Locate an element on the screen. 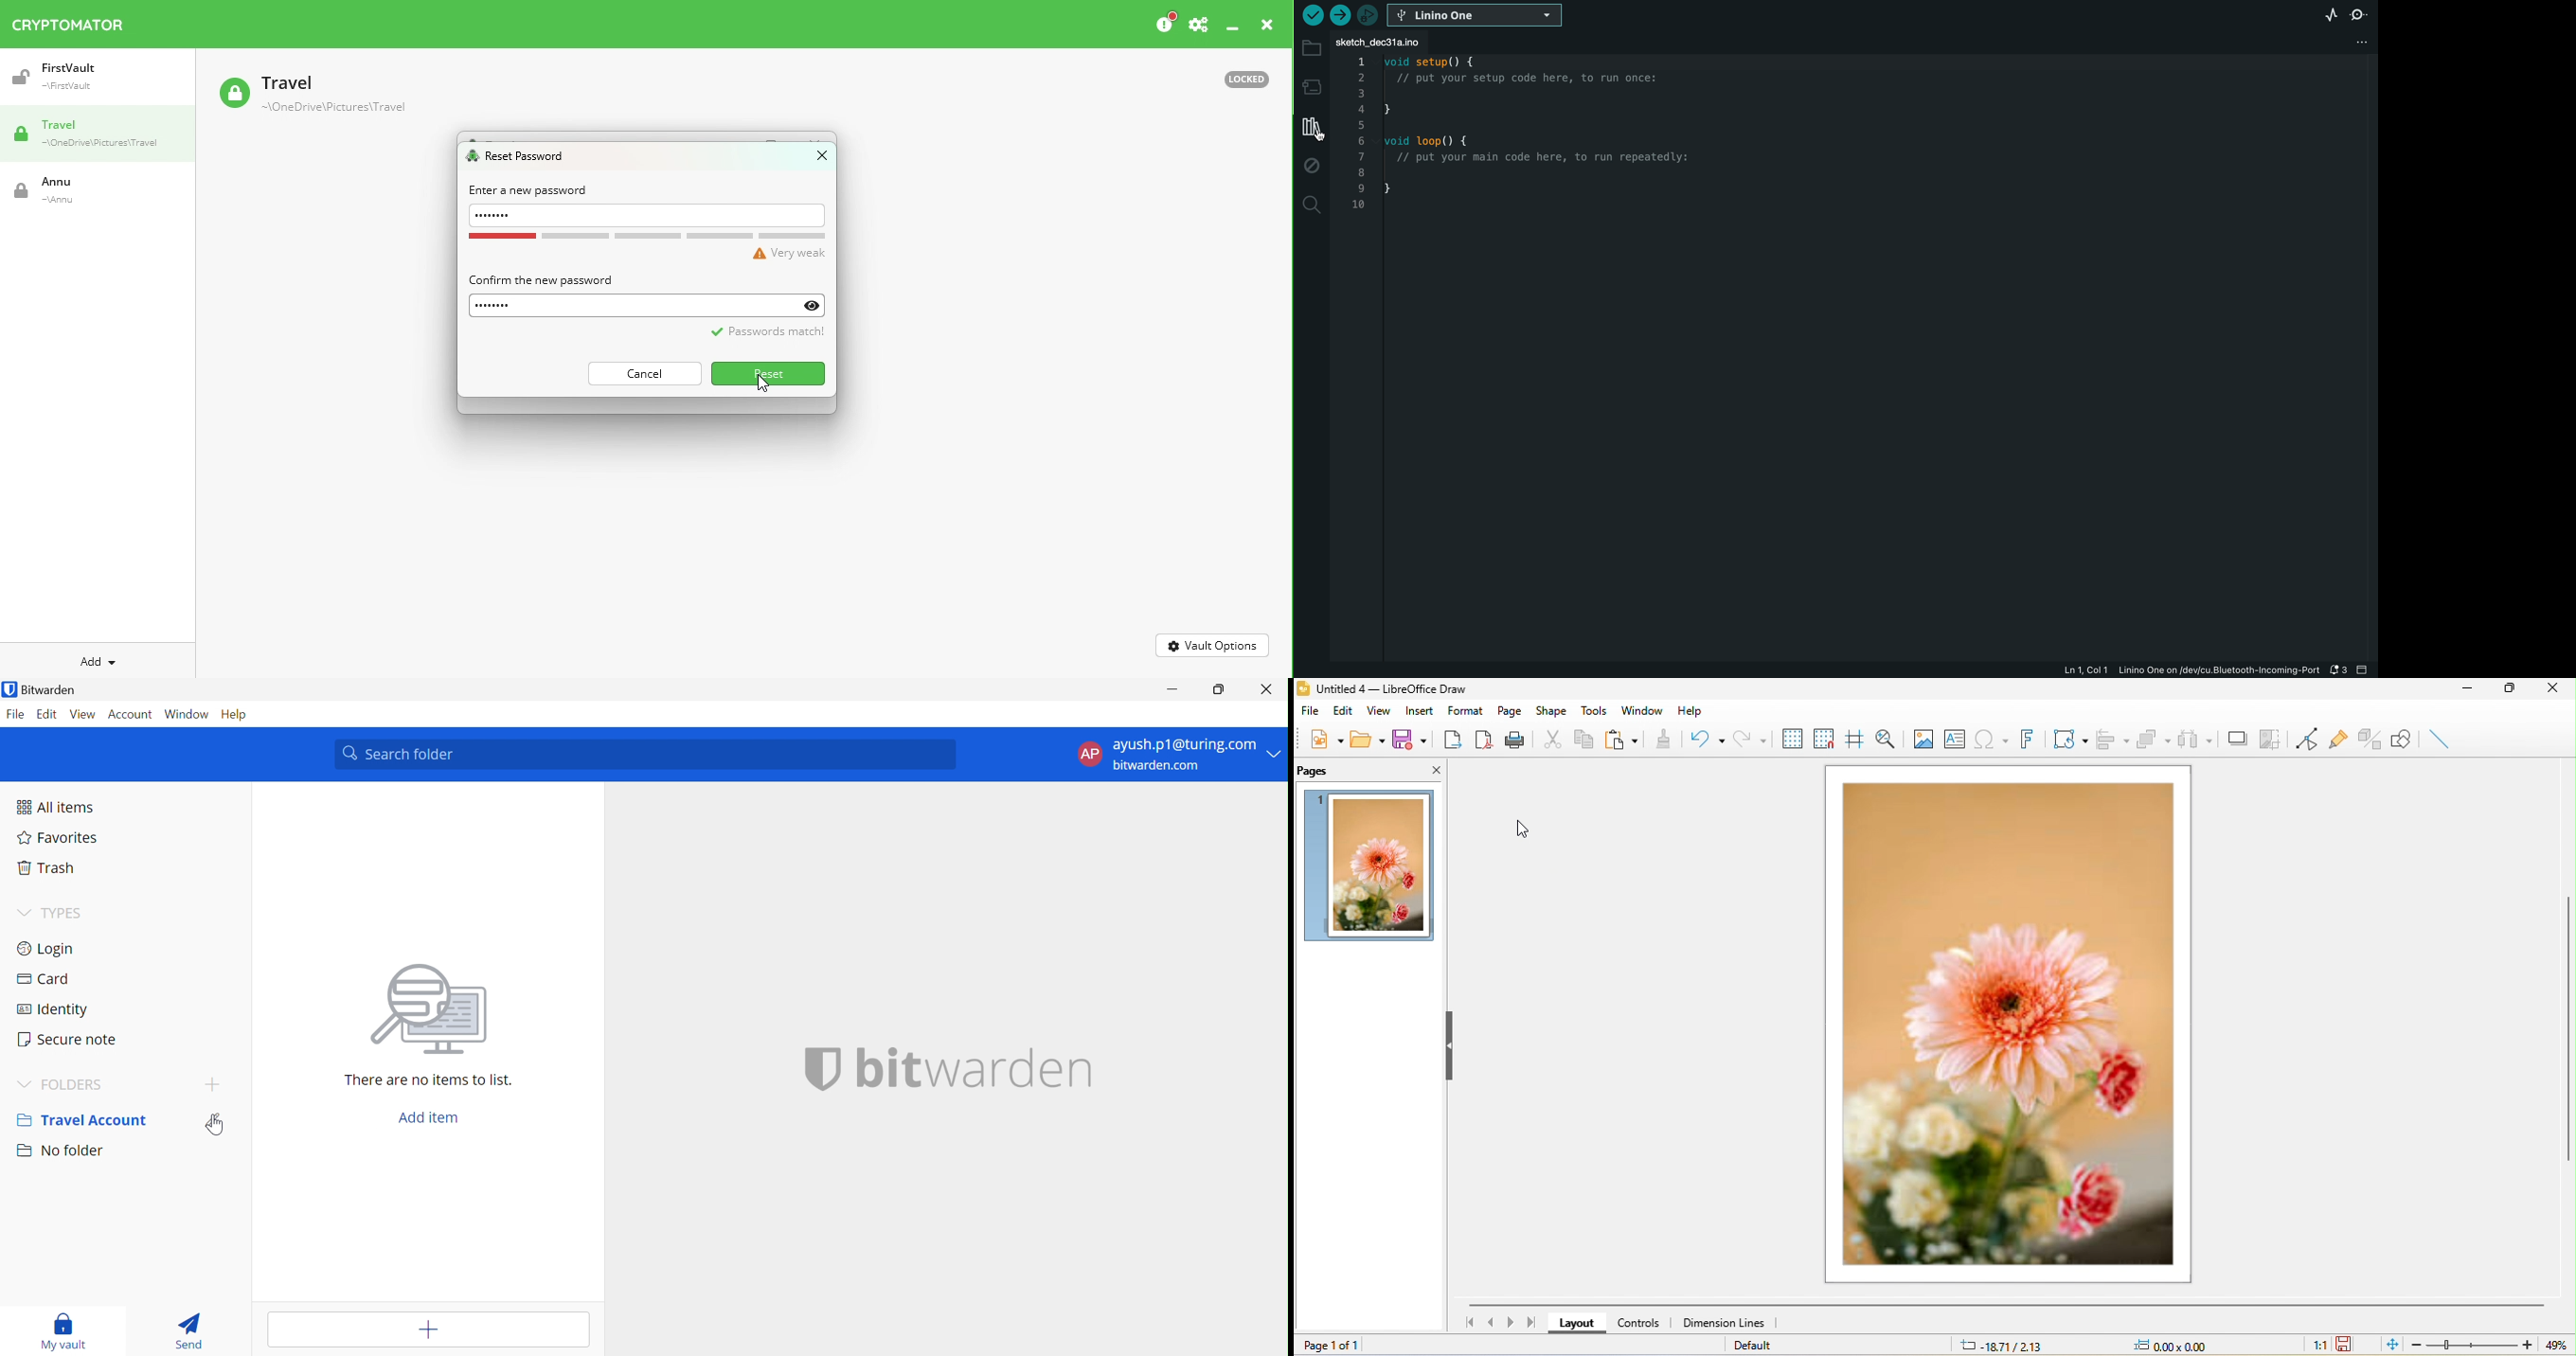 The image size is (2576, 1372). the document has not been modified since the last save is located at coordinates (2355, 1344).